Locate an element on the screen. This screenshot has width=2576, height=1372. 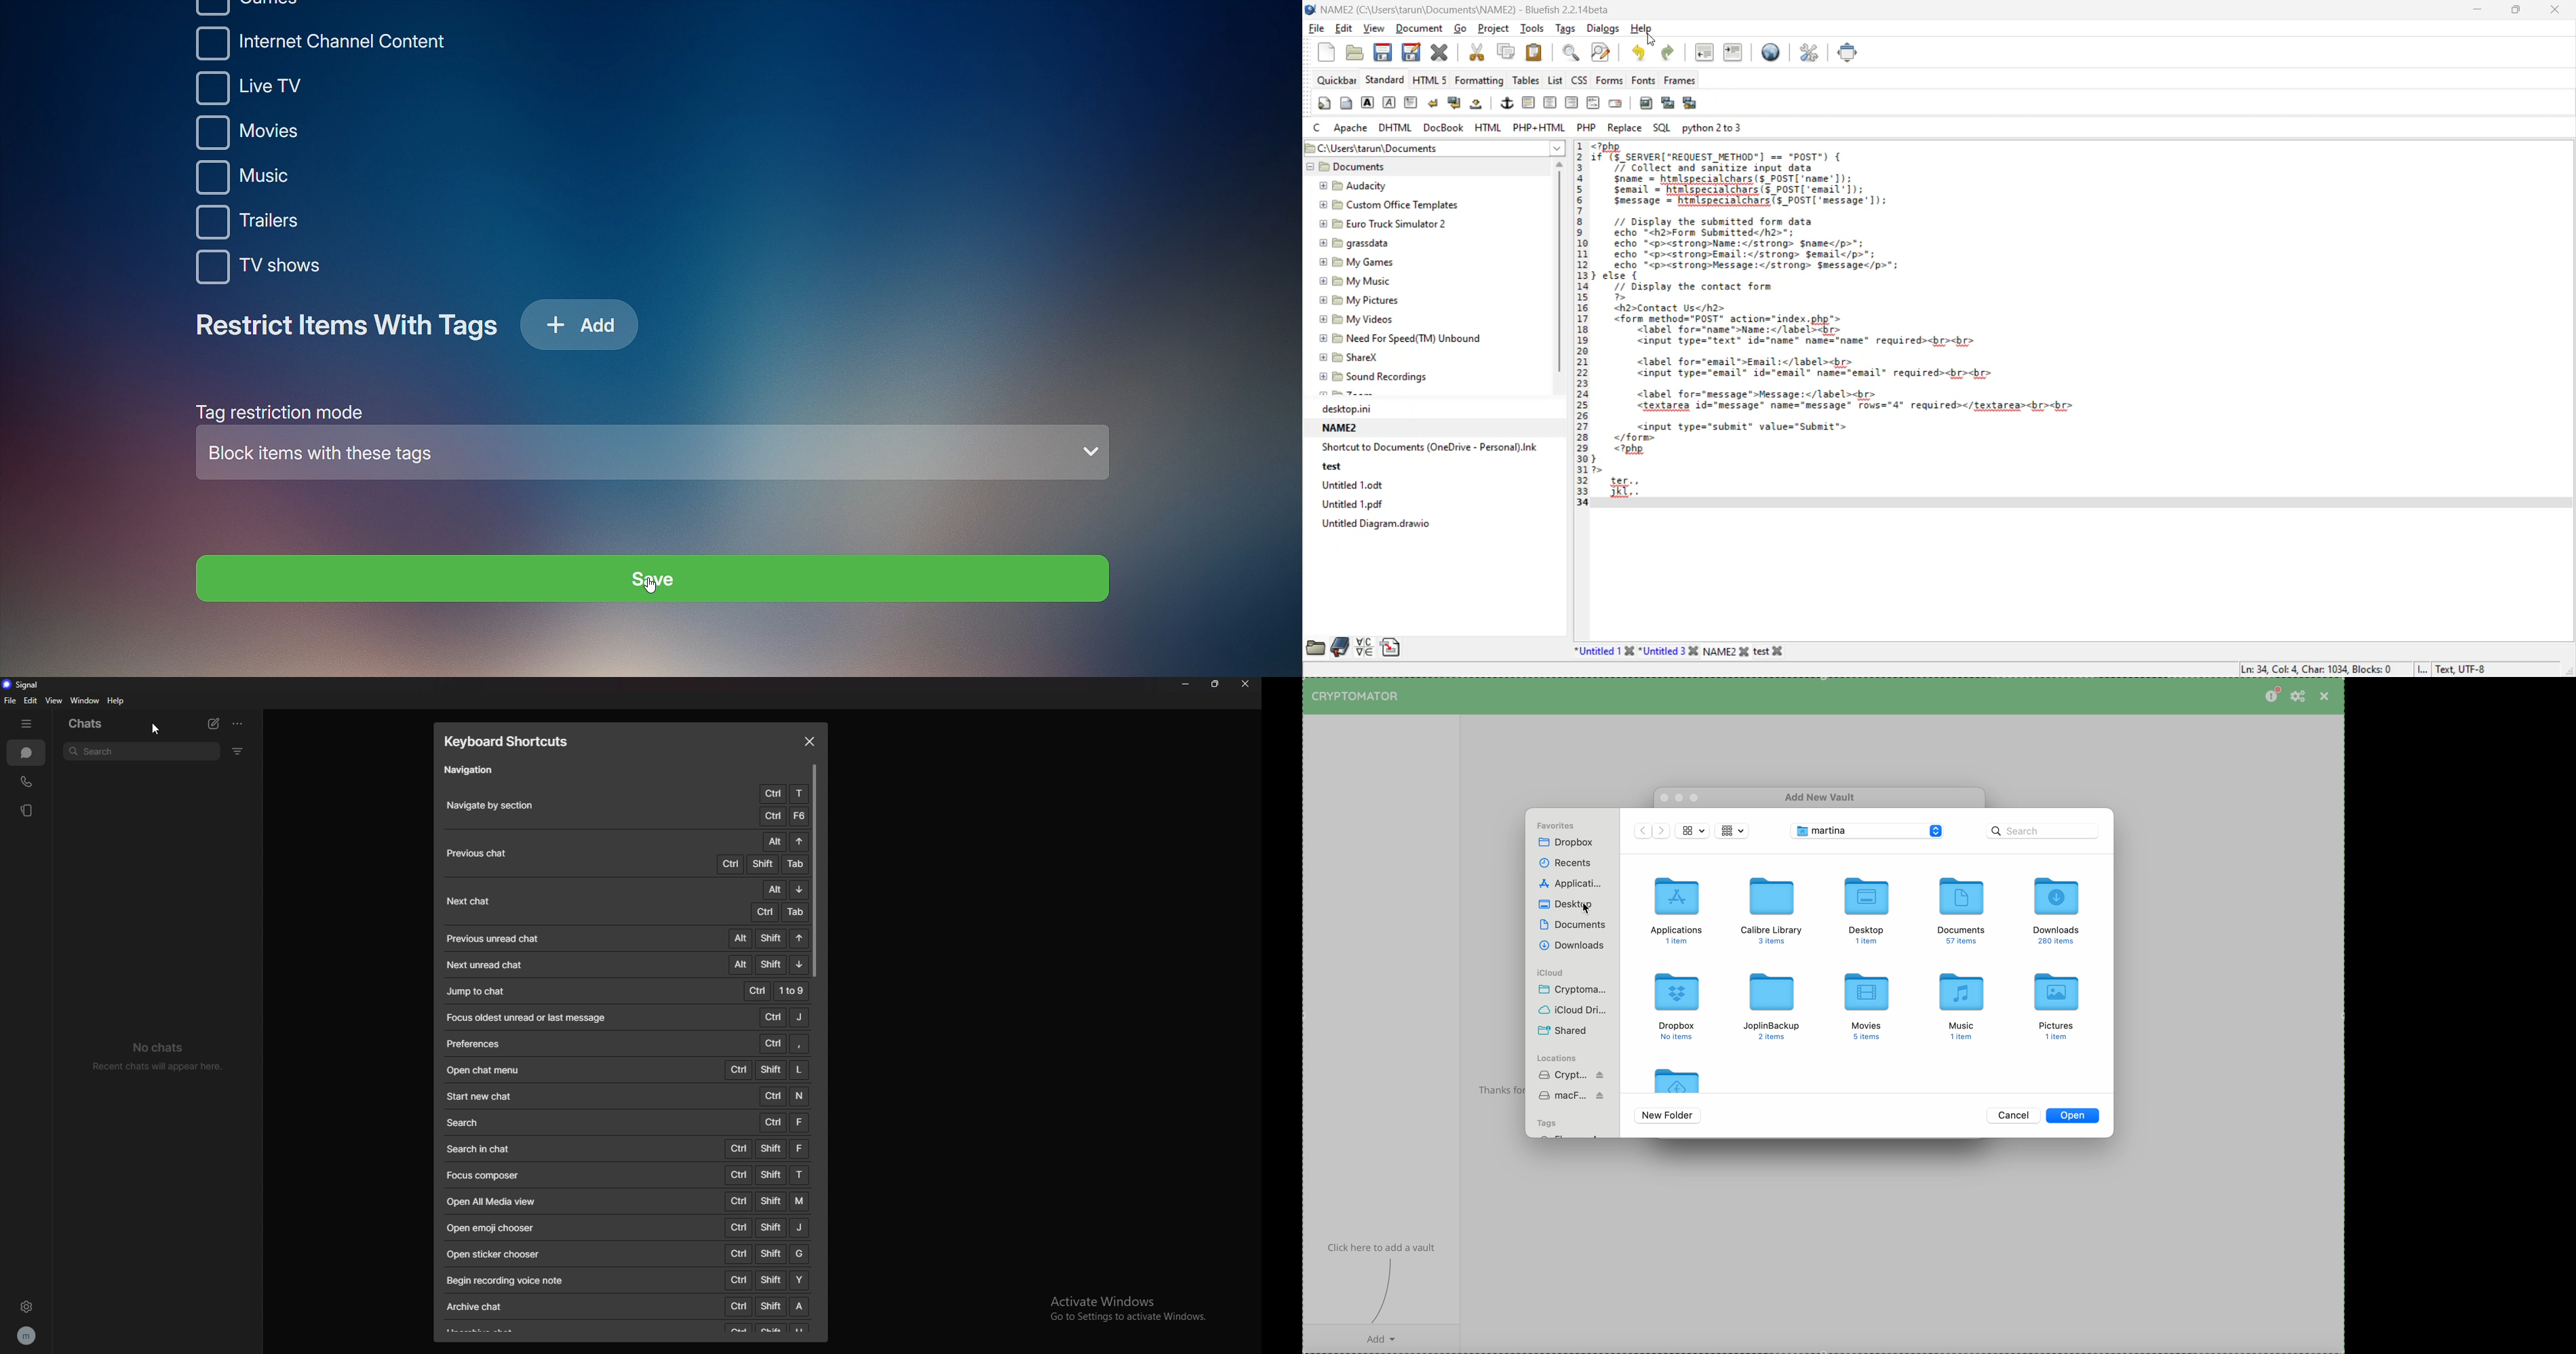
CTRL + SHIFT + J is located at coordinates (768, 1227).